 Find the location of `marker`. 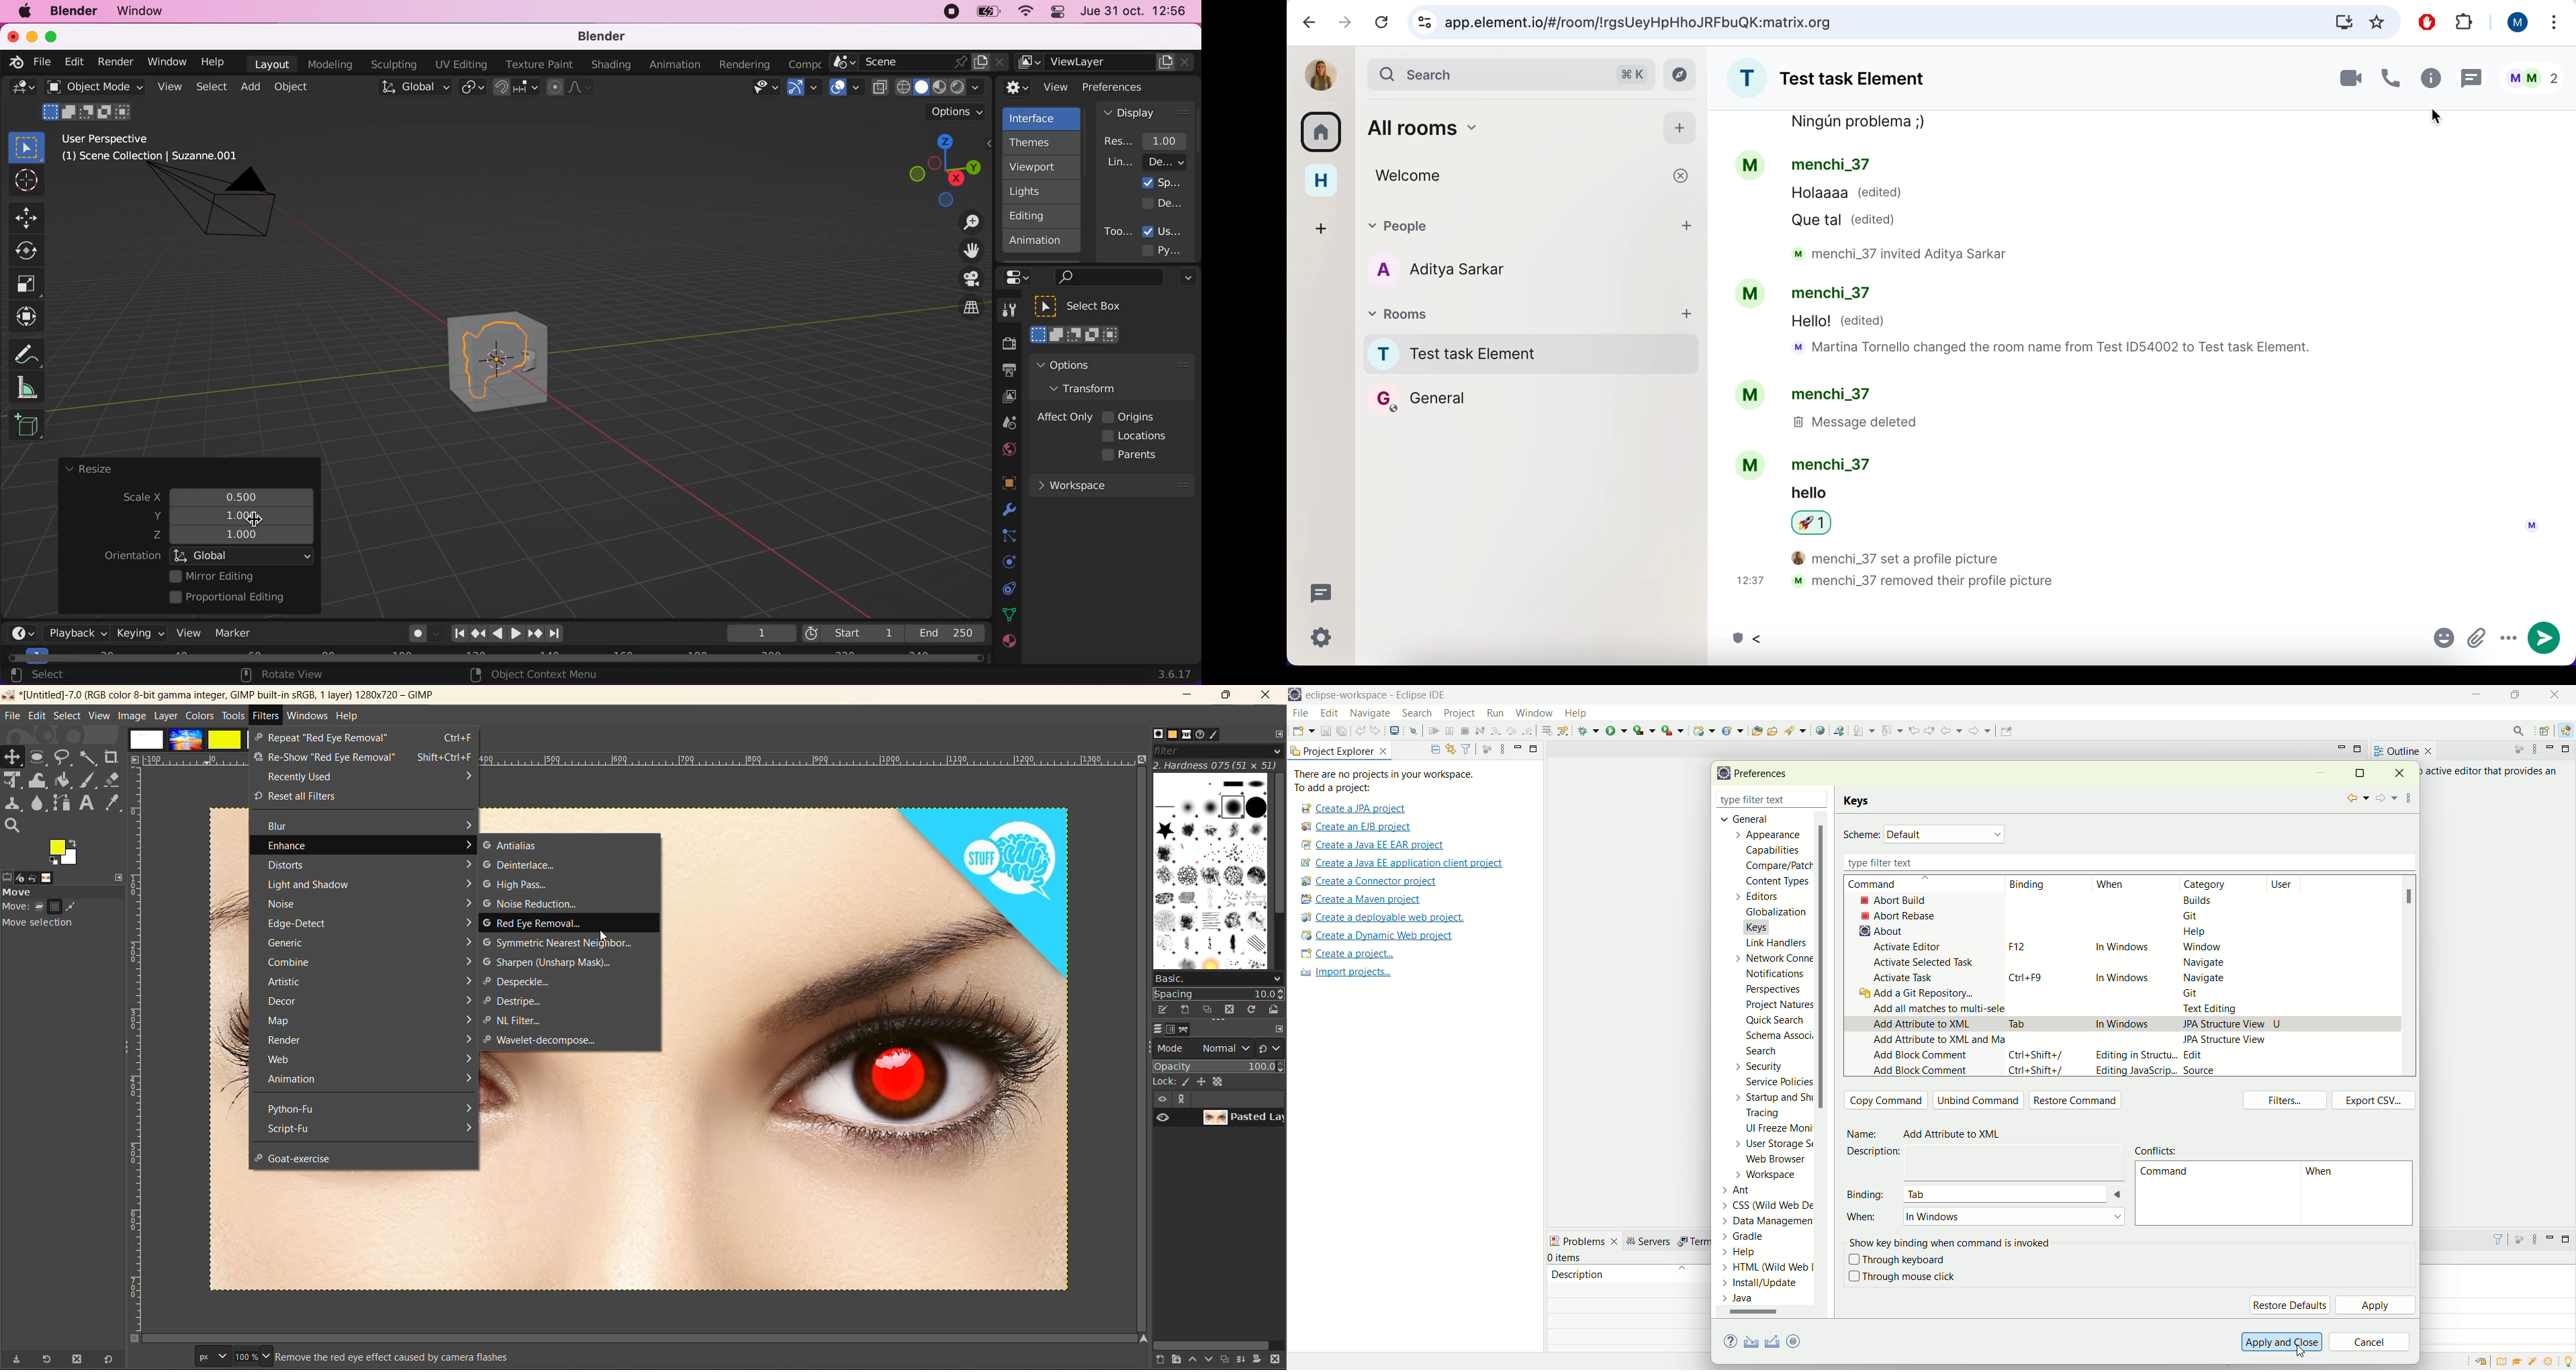

marker is located at coordinates (233, 633).